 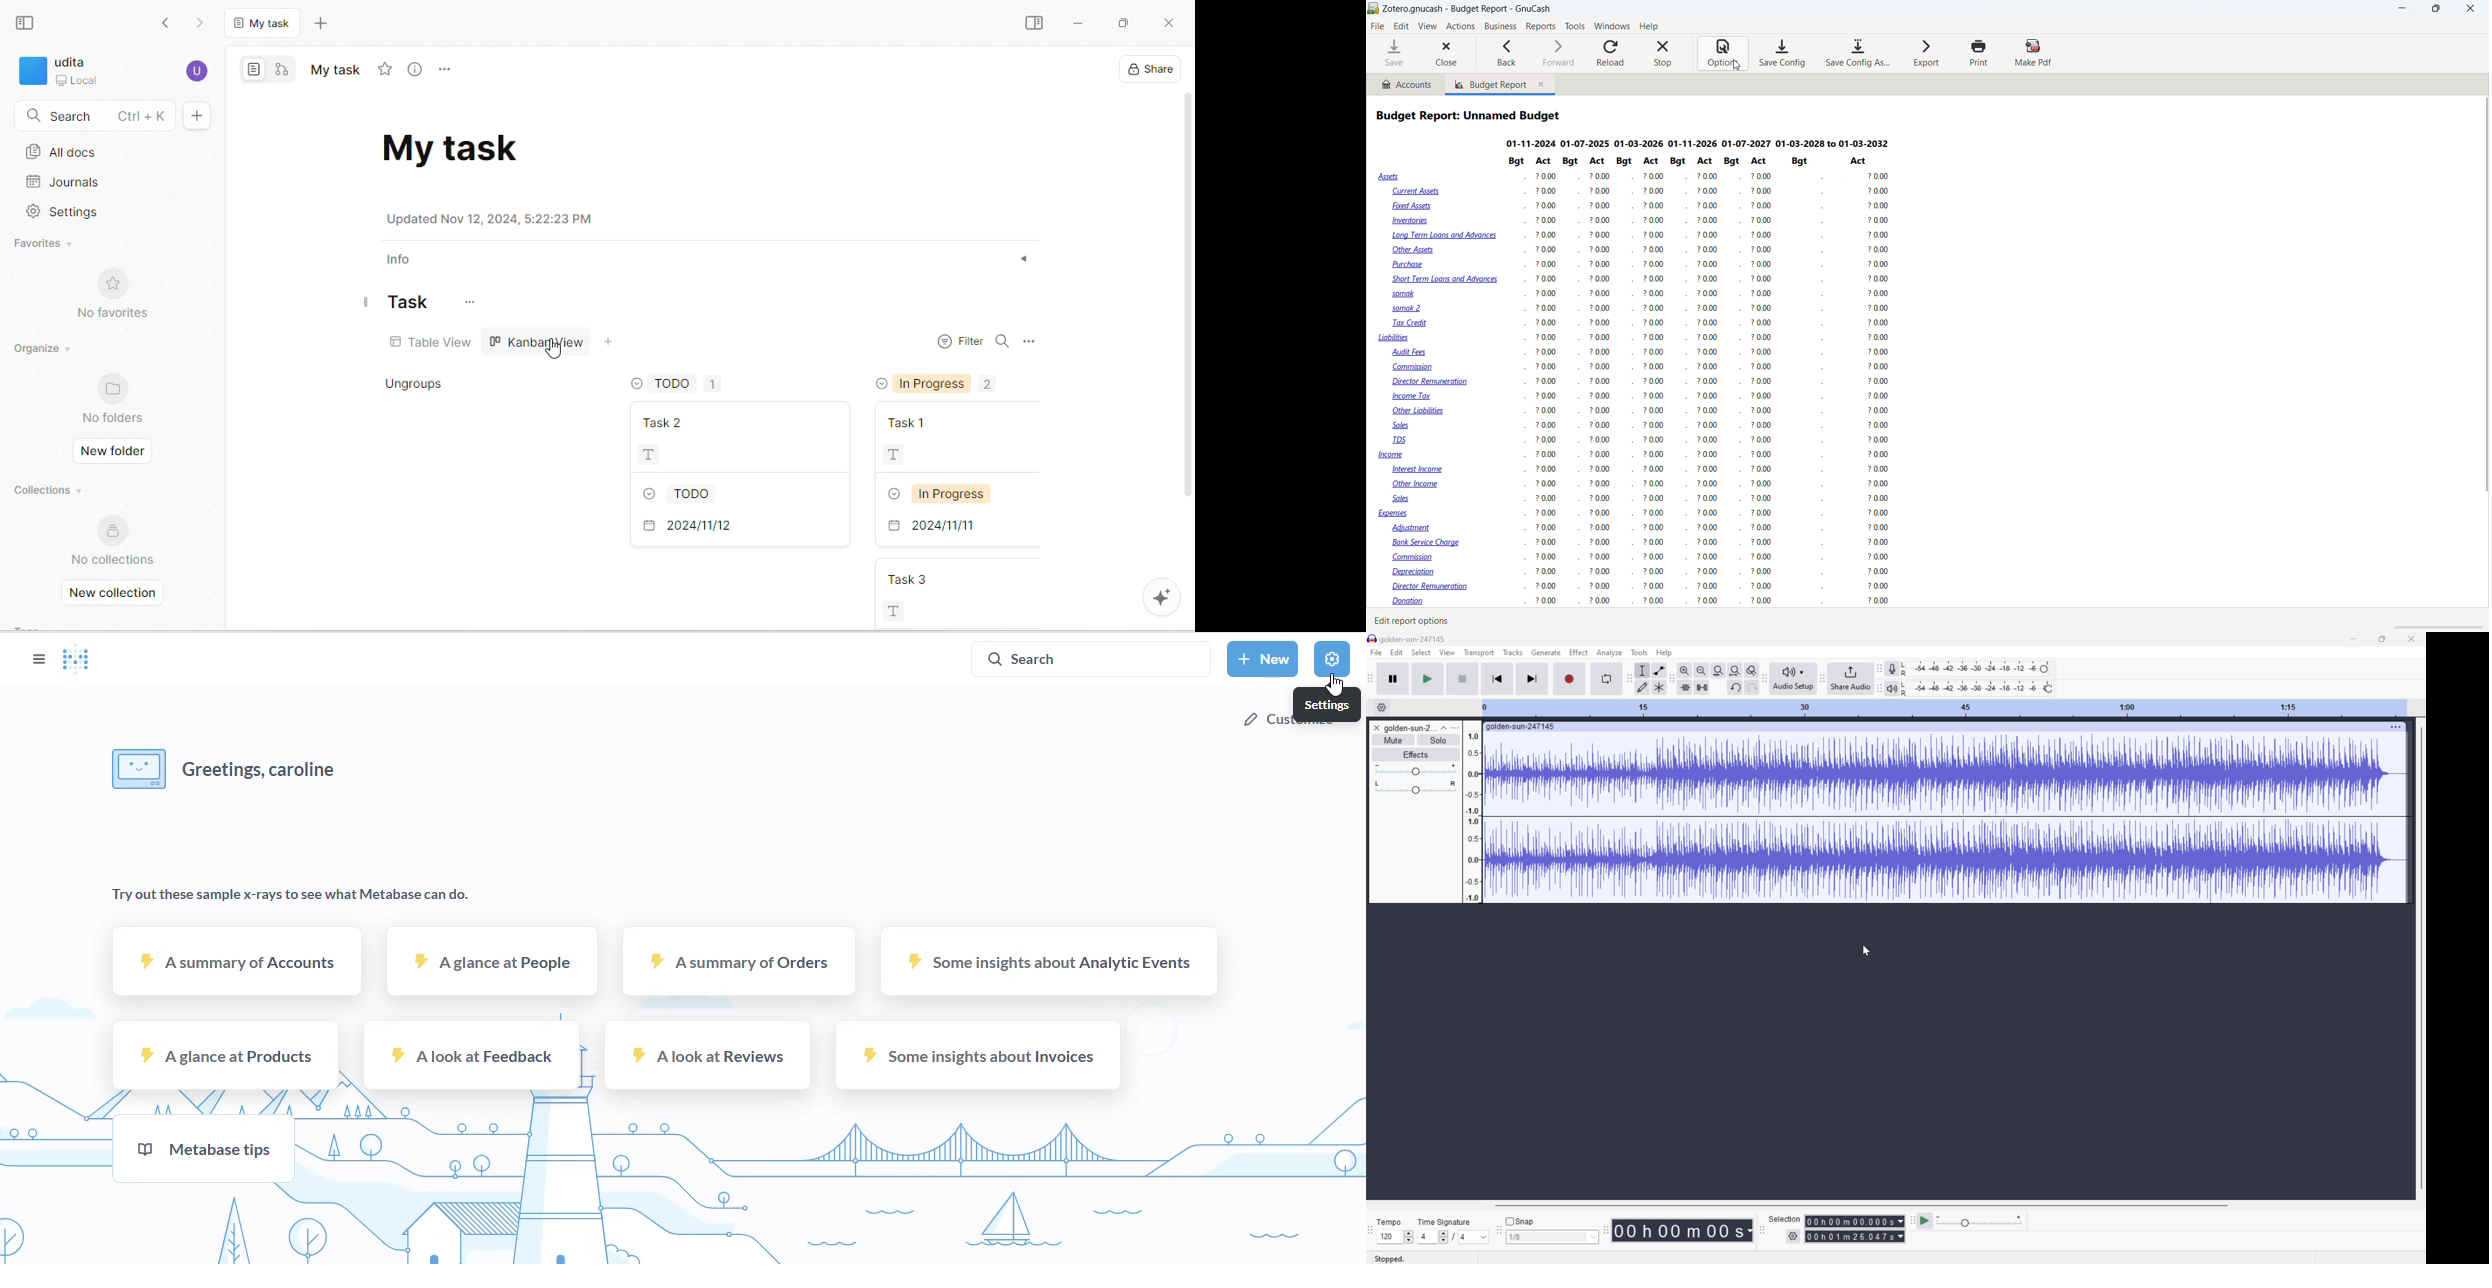 What do you see at coordinates (1575, 26) in the screenshot?
I see `tools` at bounding box center [1575, 26].